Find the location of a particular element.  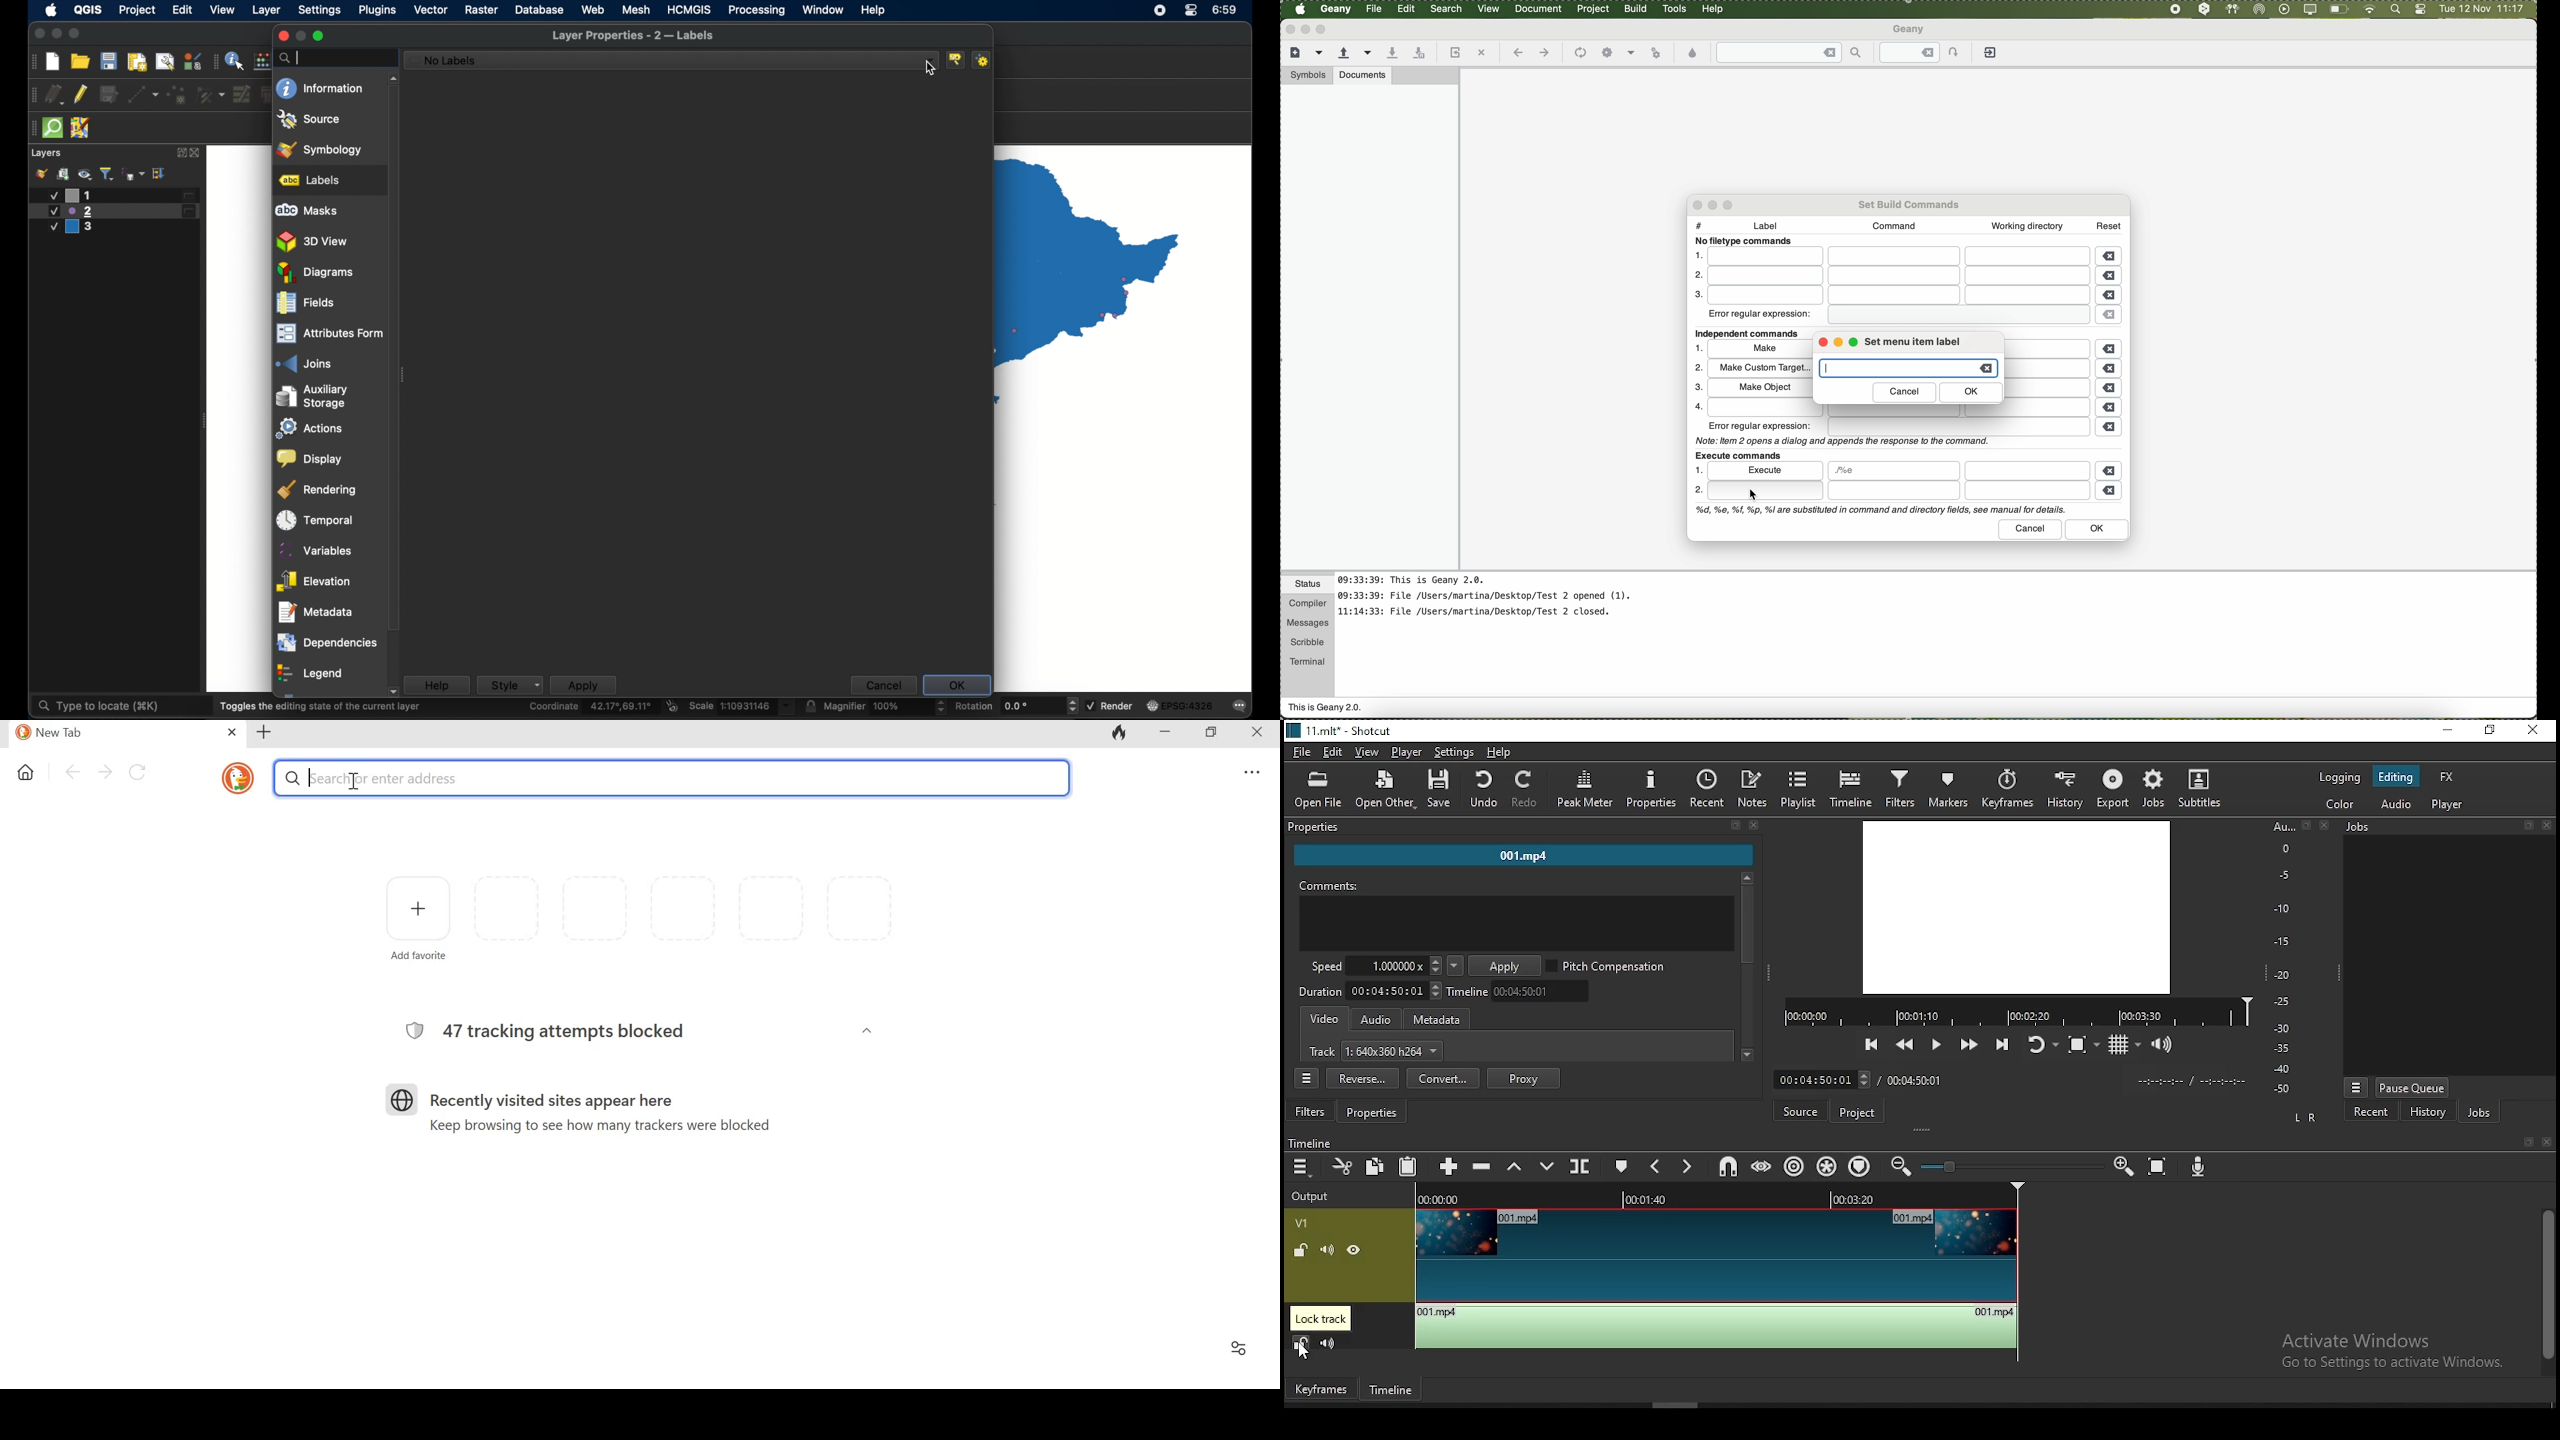

file is located at coordinates (1897, 277).